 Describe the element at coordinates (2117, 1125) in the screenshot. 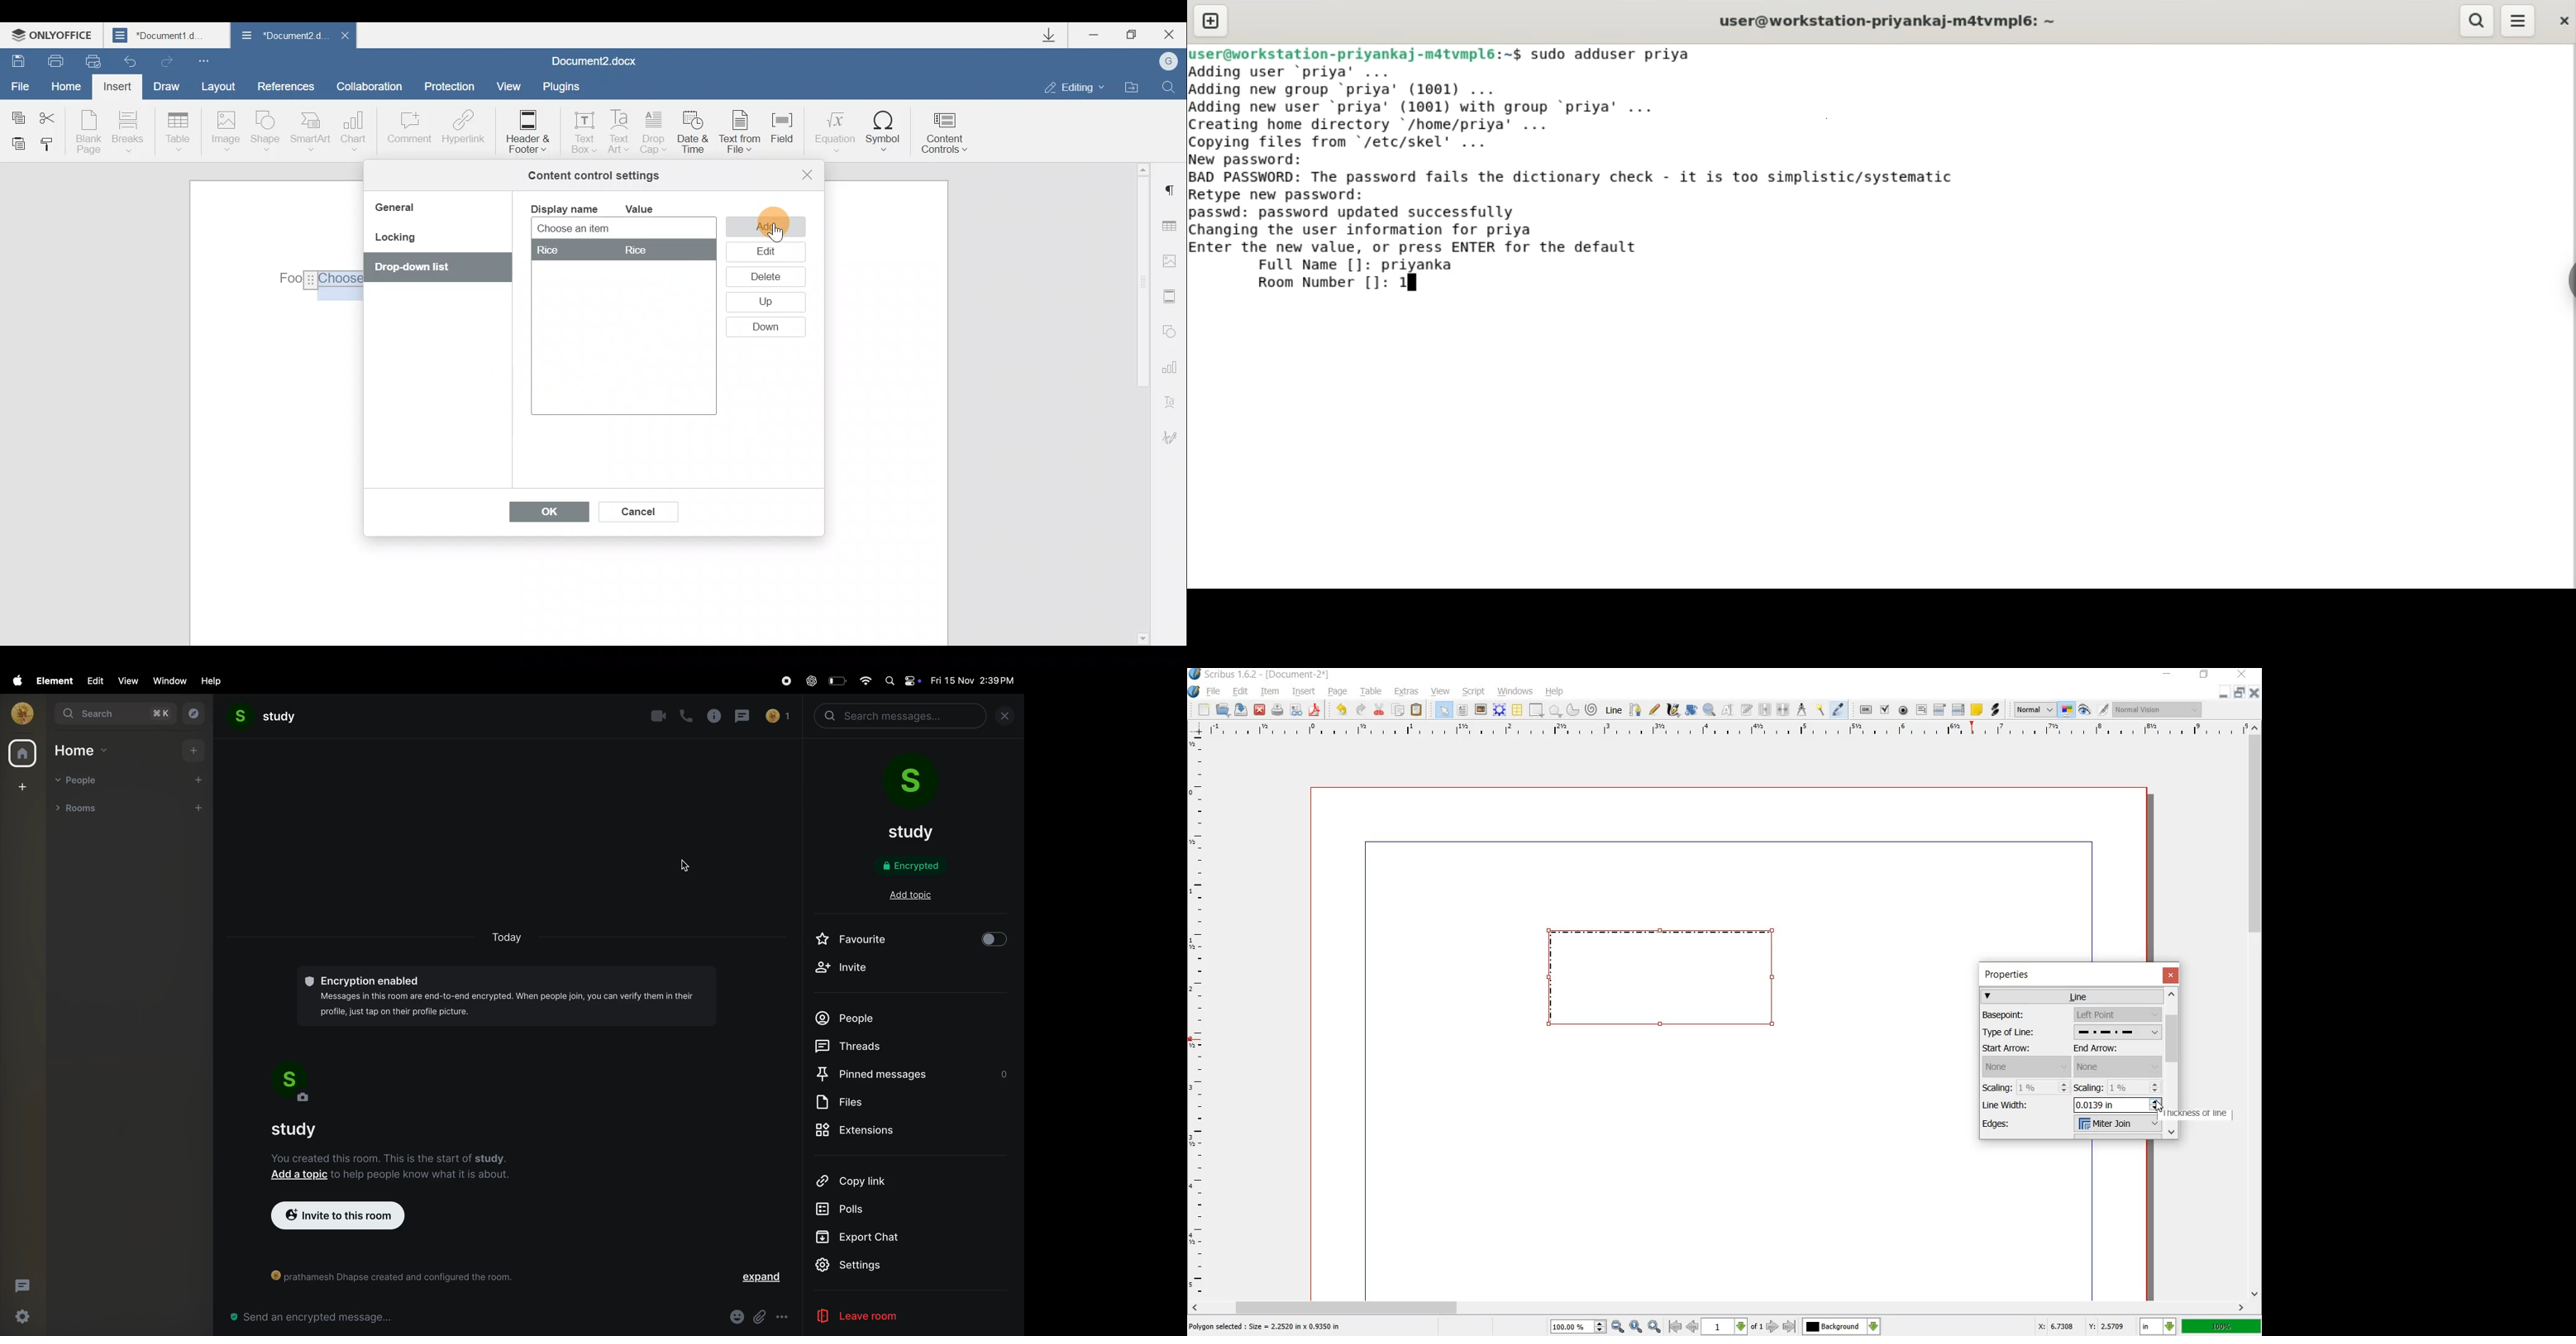

I see `edges` at that location.